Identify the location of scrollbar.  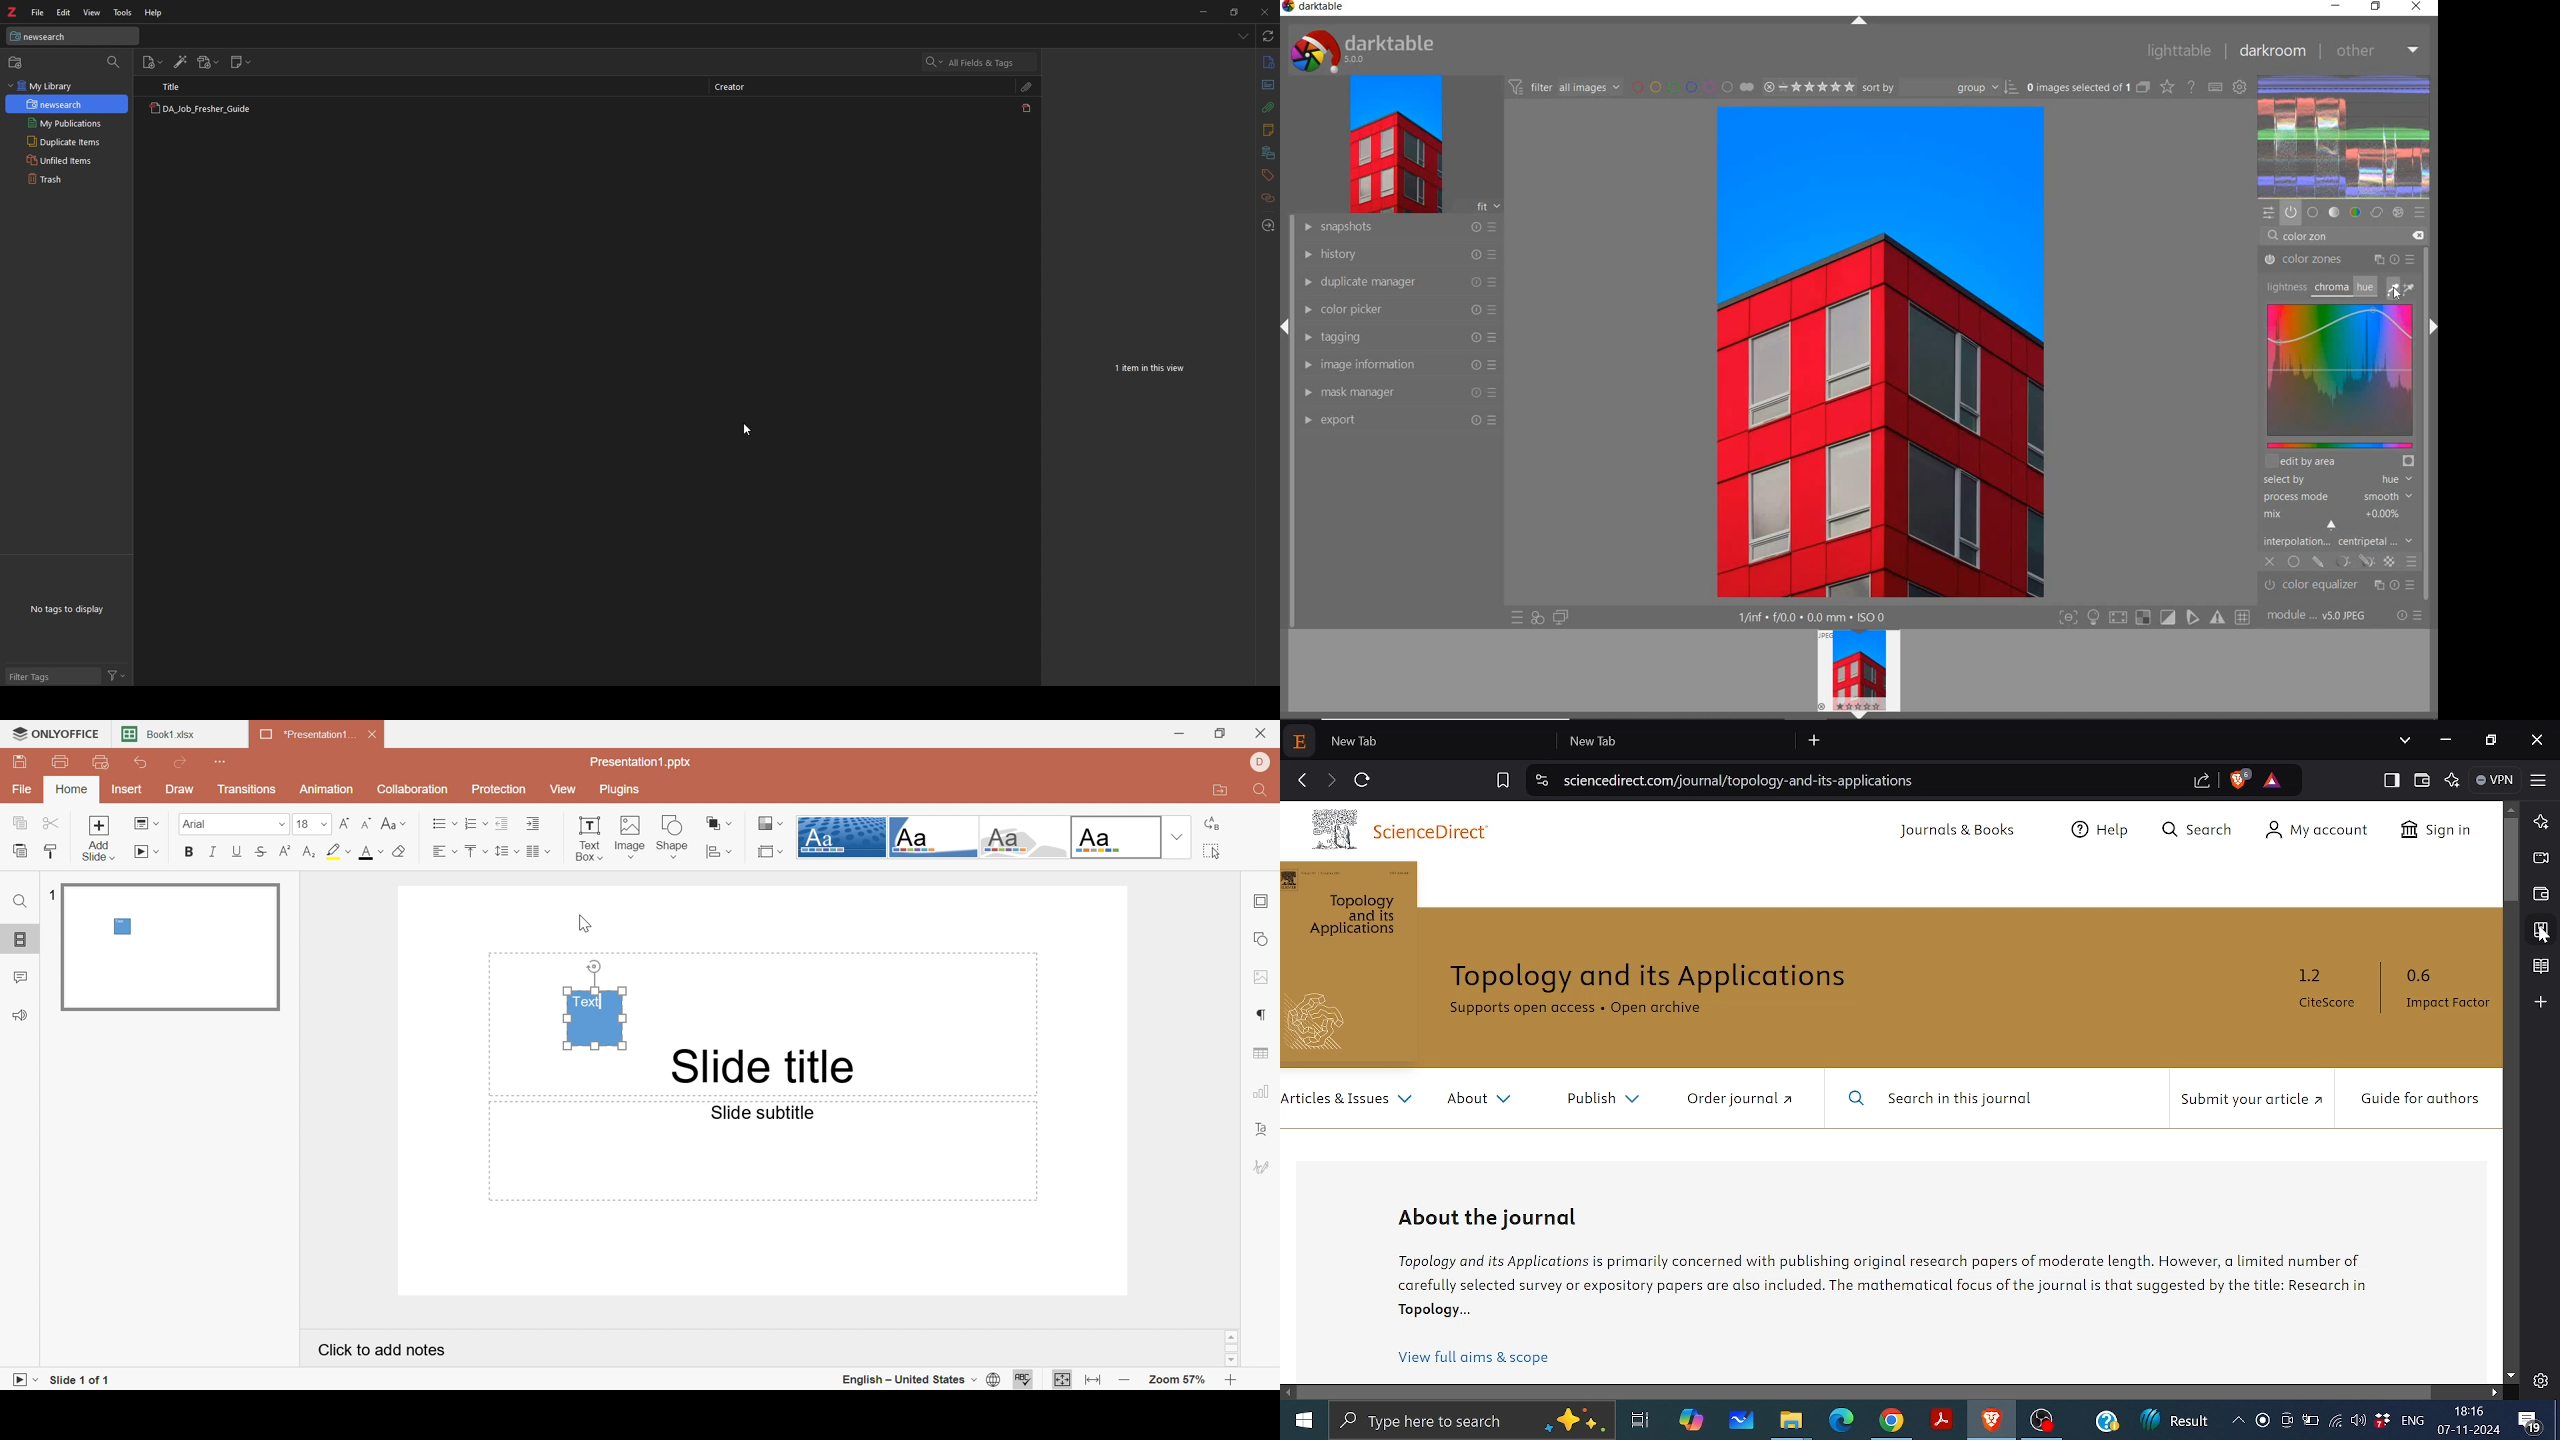
(2430, 454).